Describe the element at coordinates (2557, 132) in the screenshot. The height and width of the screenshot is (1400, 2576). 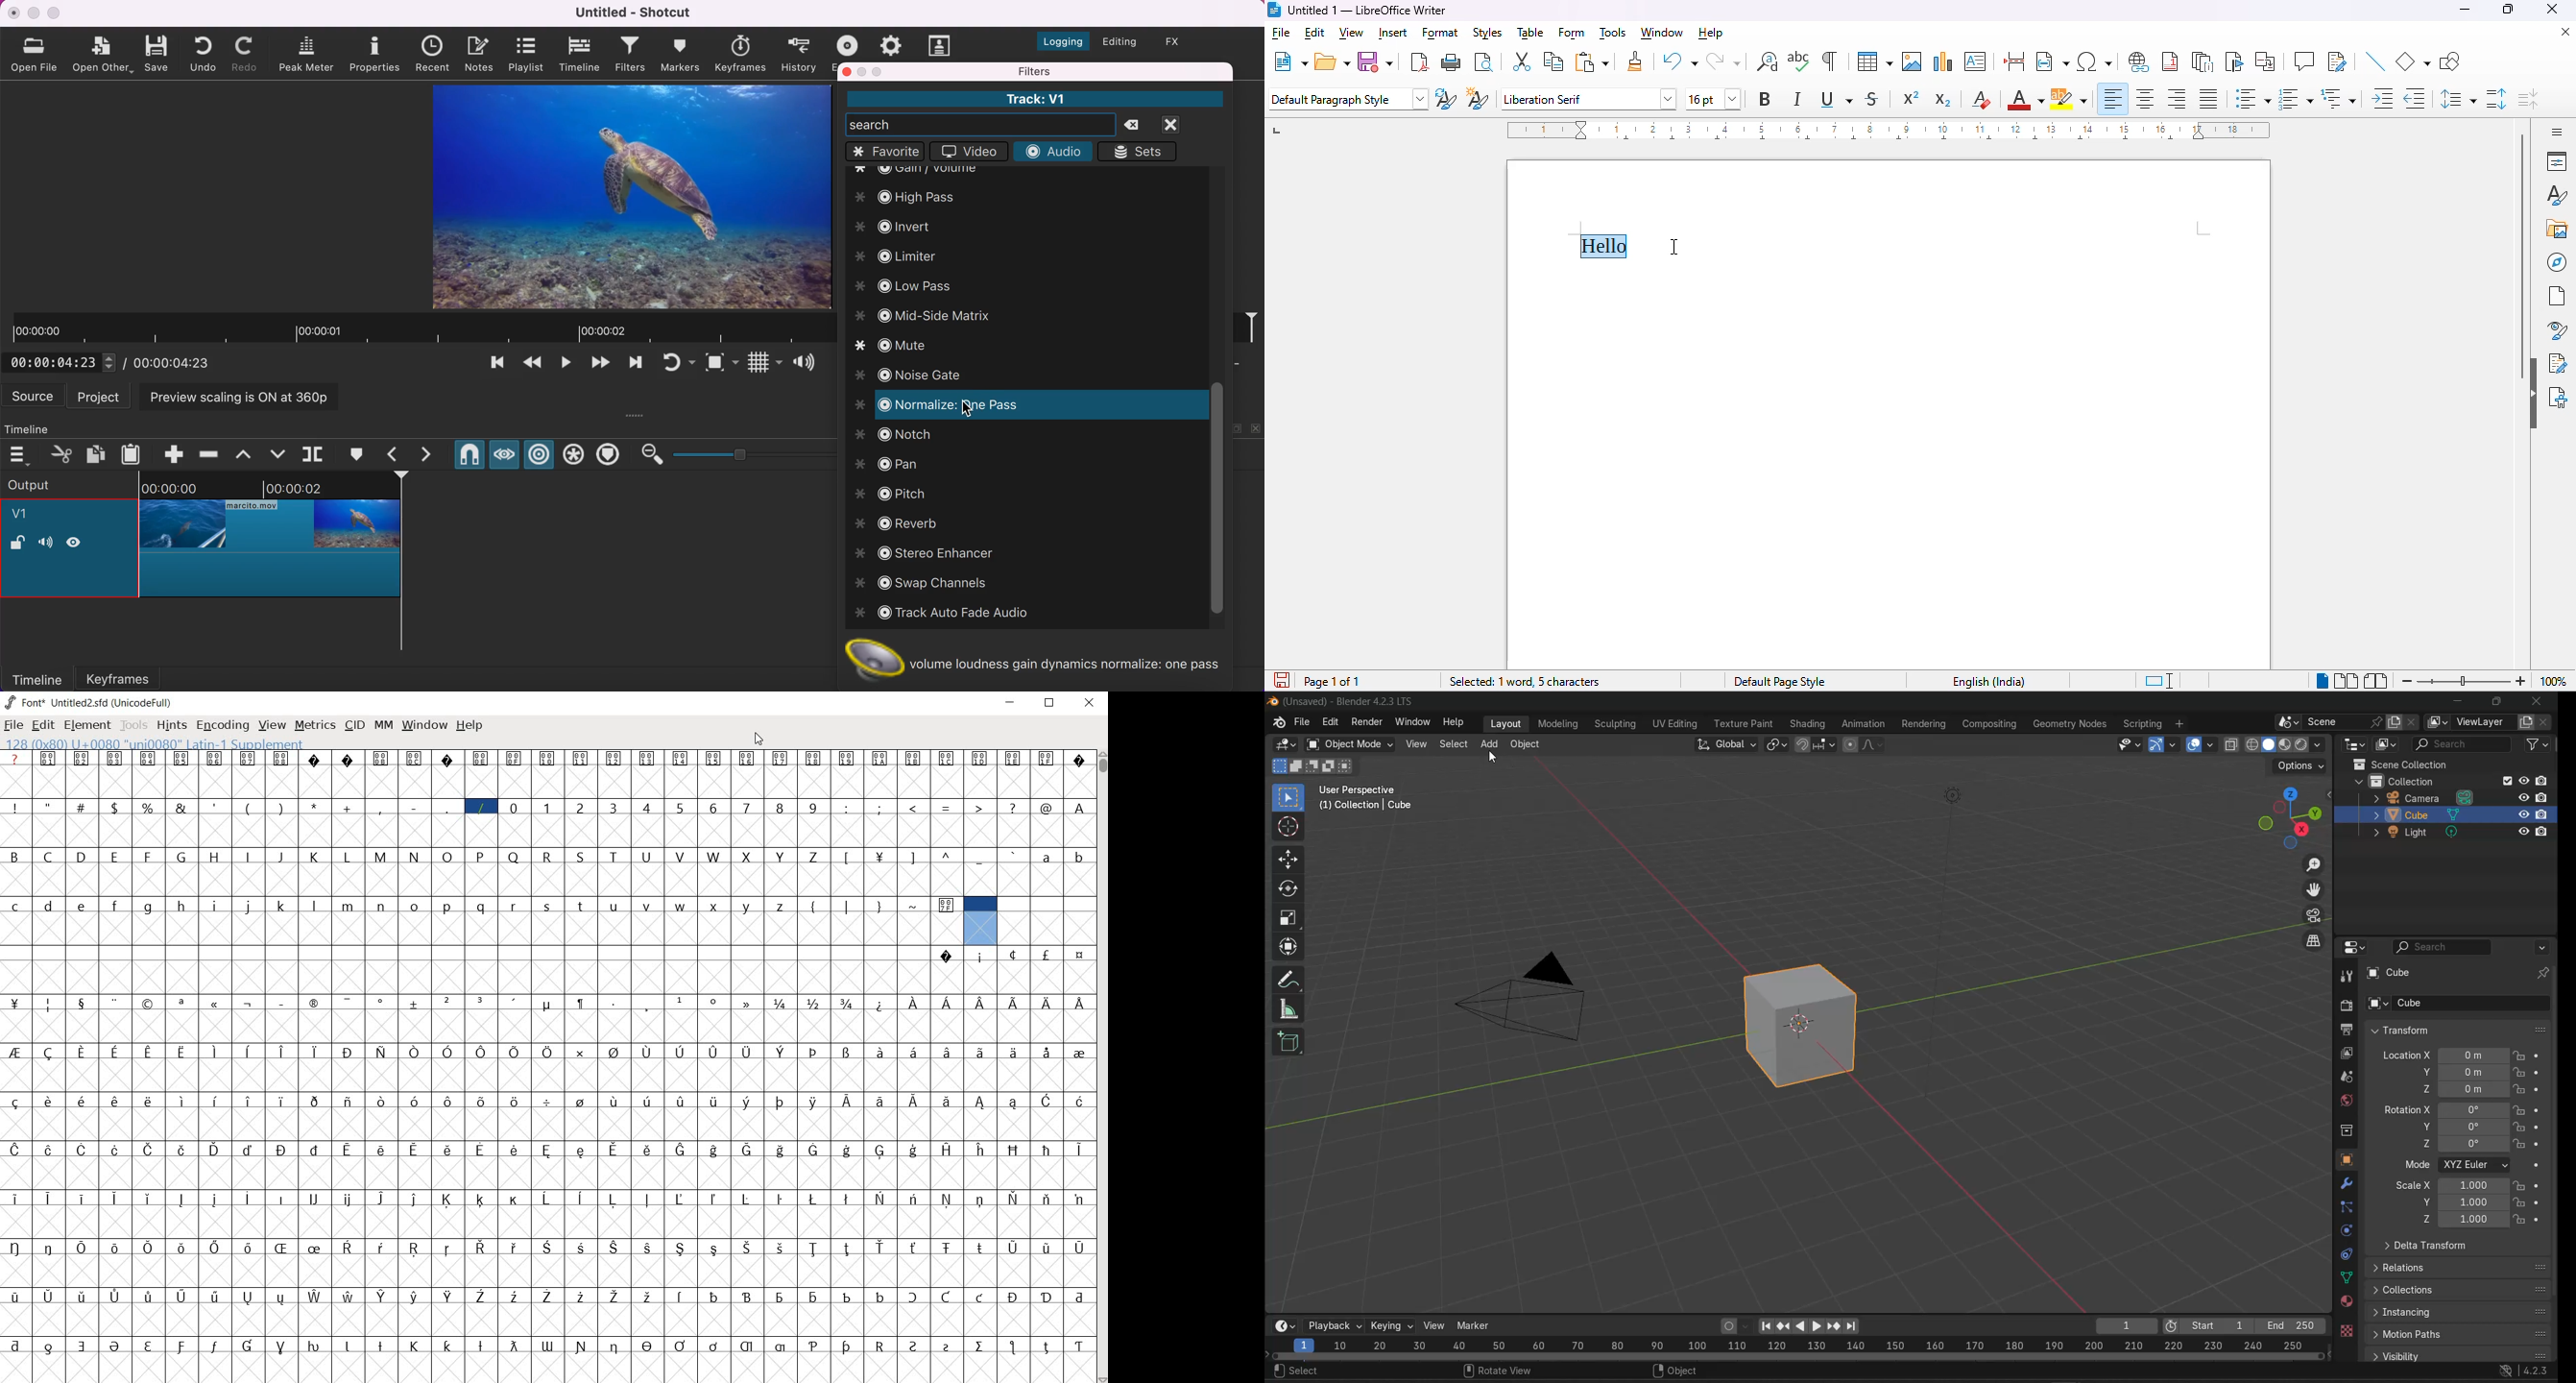
I see `sidebar settings` at that location.